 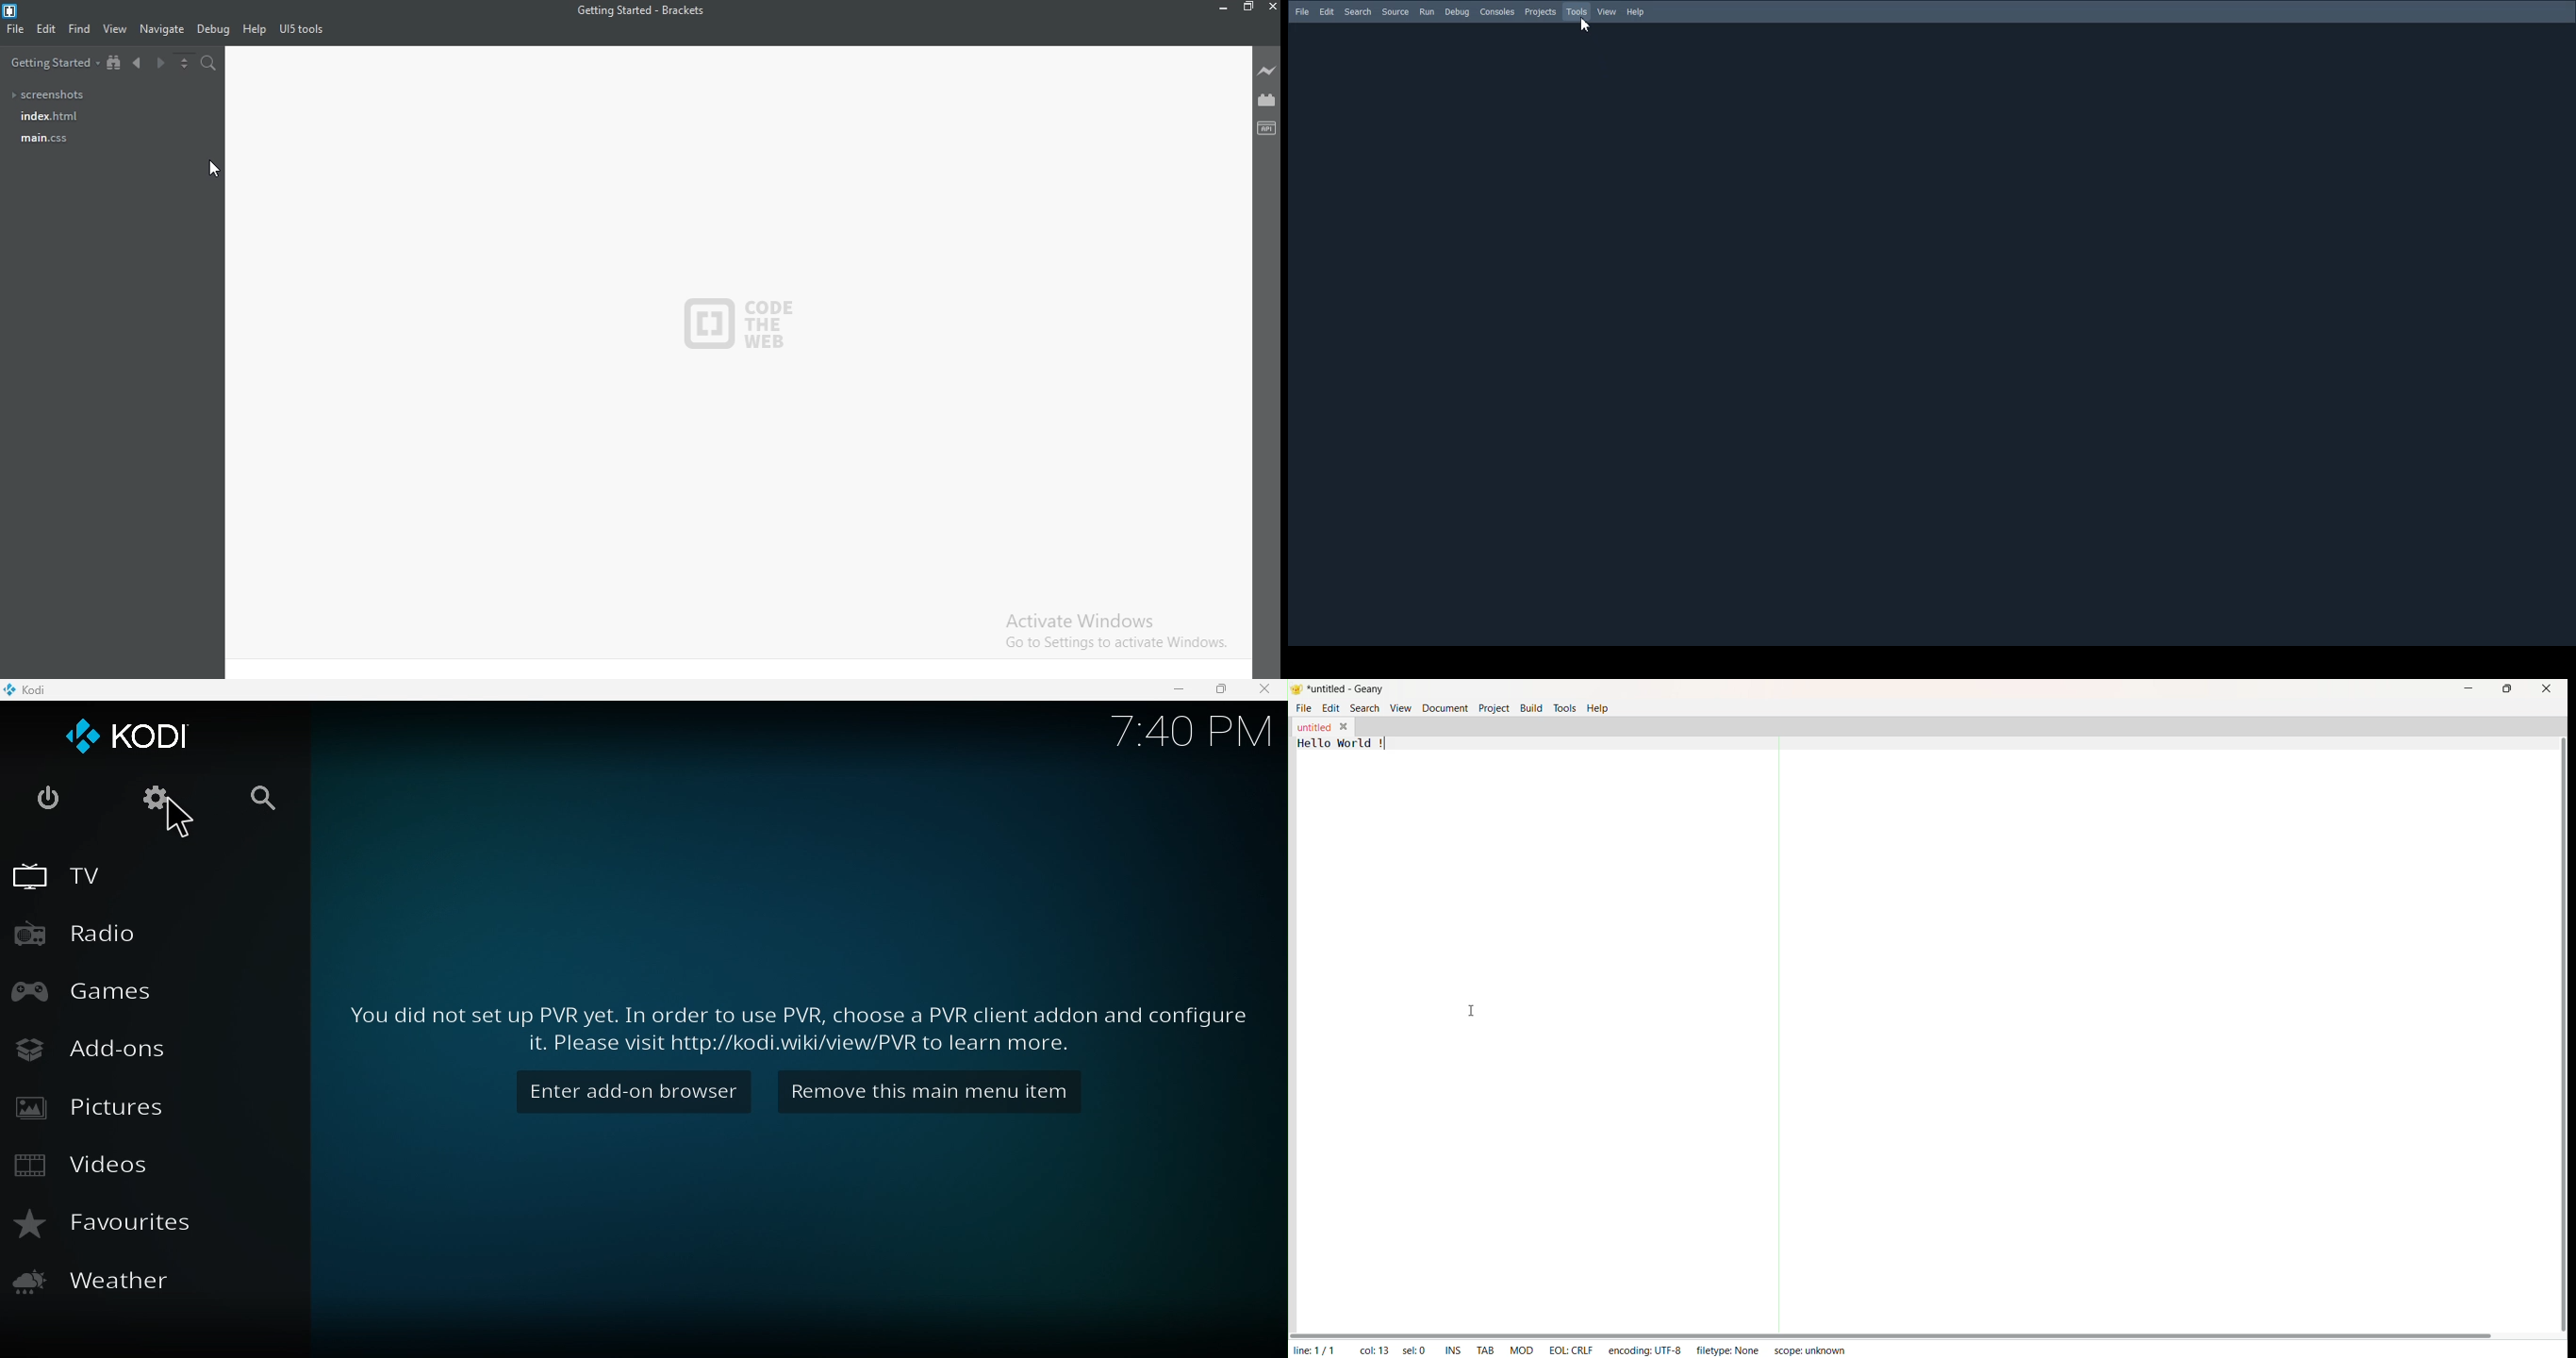 I want to click on File, so click(x=1302, y=11).